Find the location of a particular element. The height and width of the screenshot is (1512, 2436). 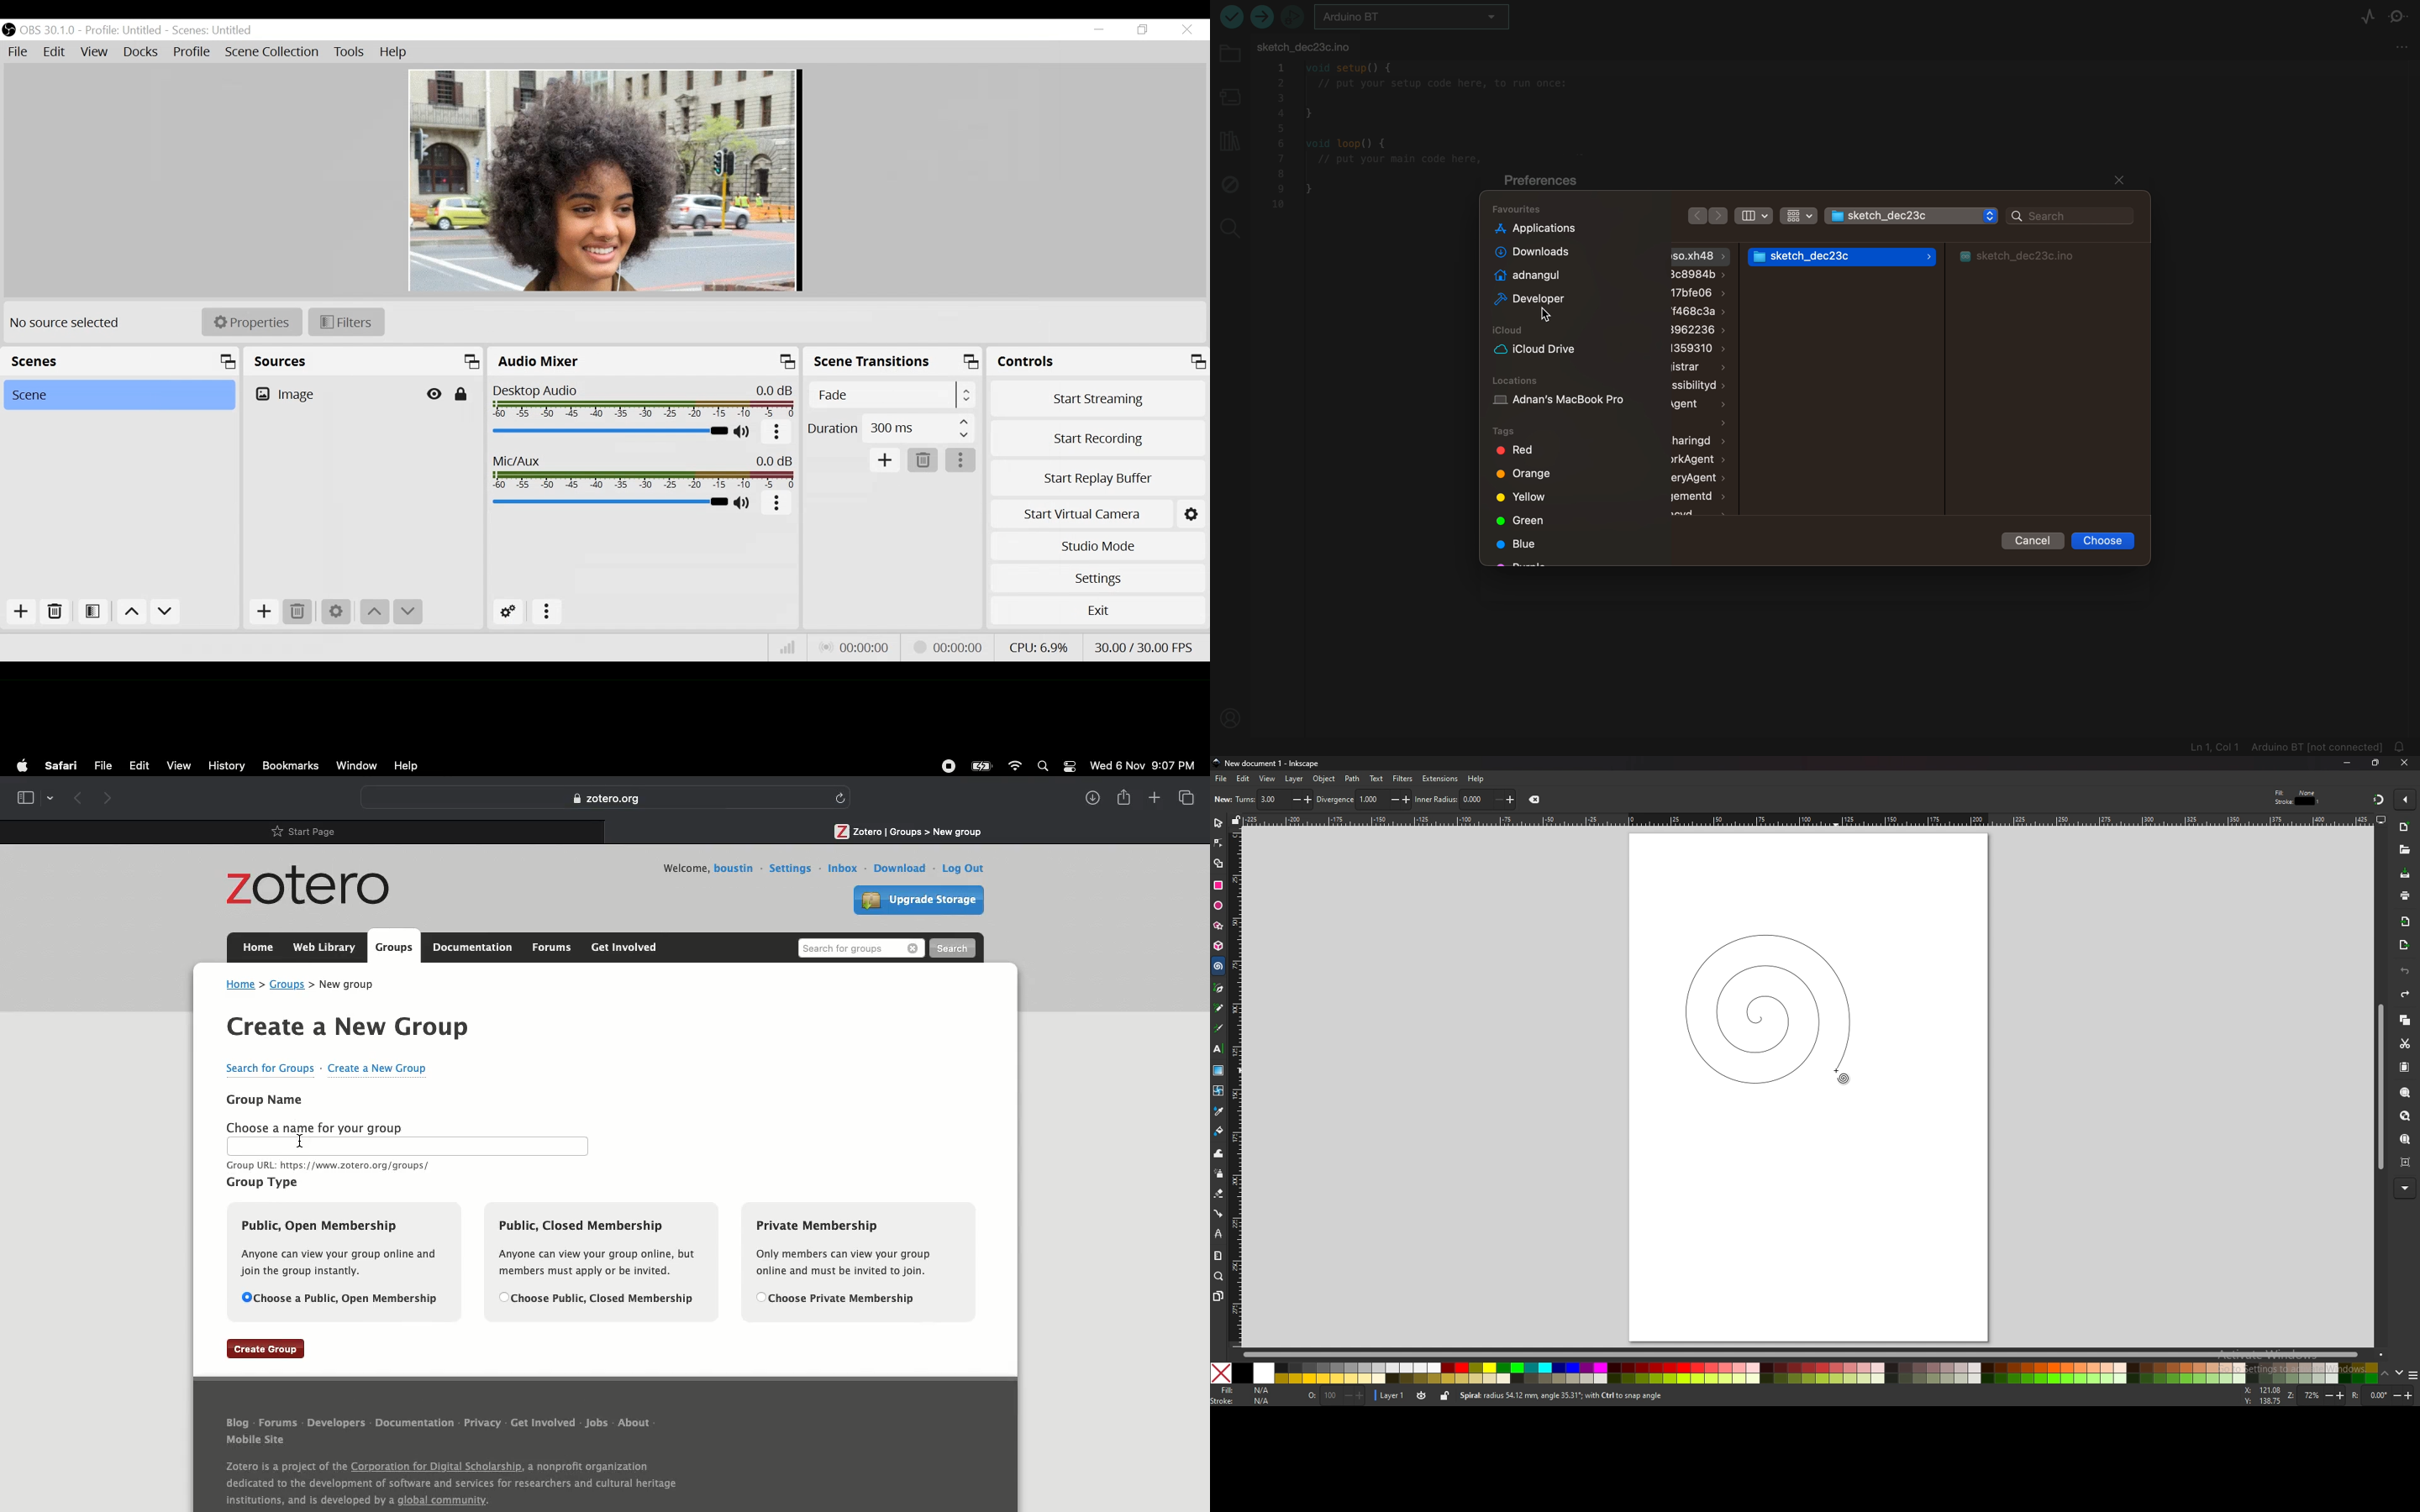

Add is located at coordinates (23, 612).